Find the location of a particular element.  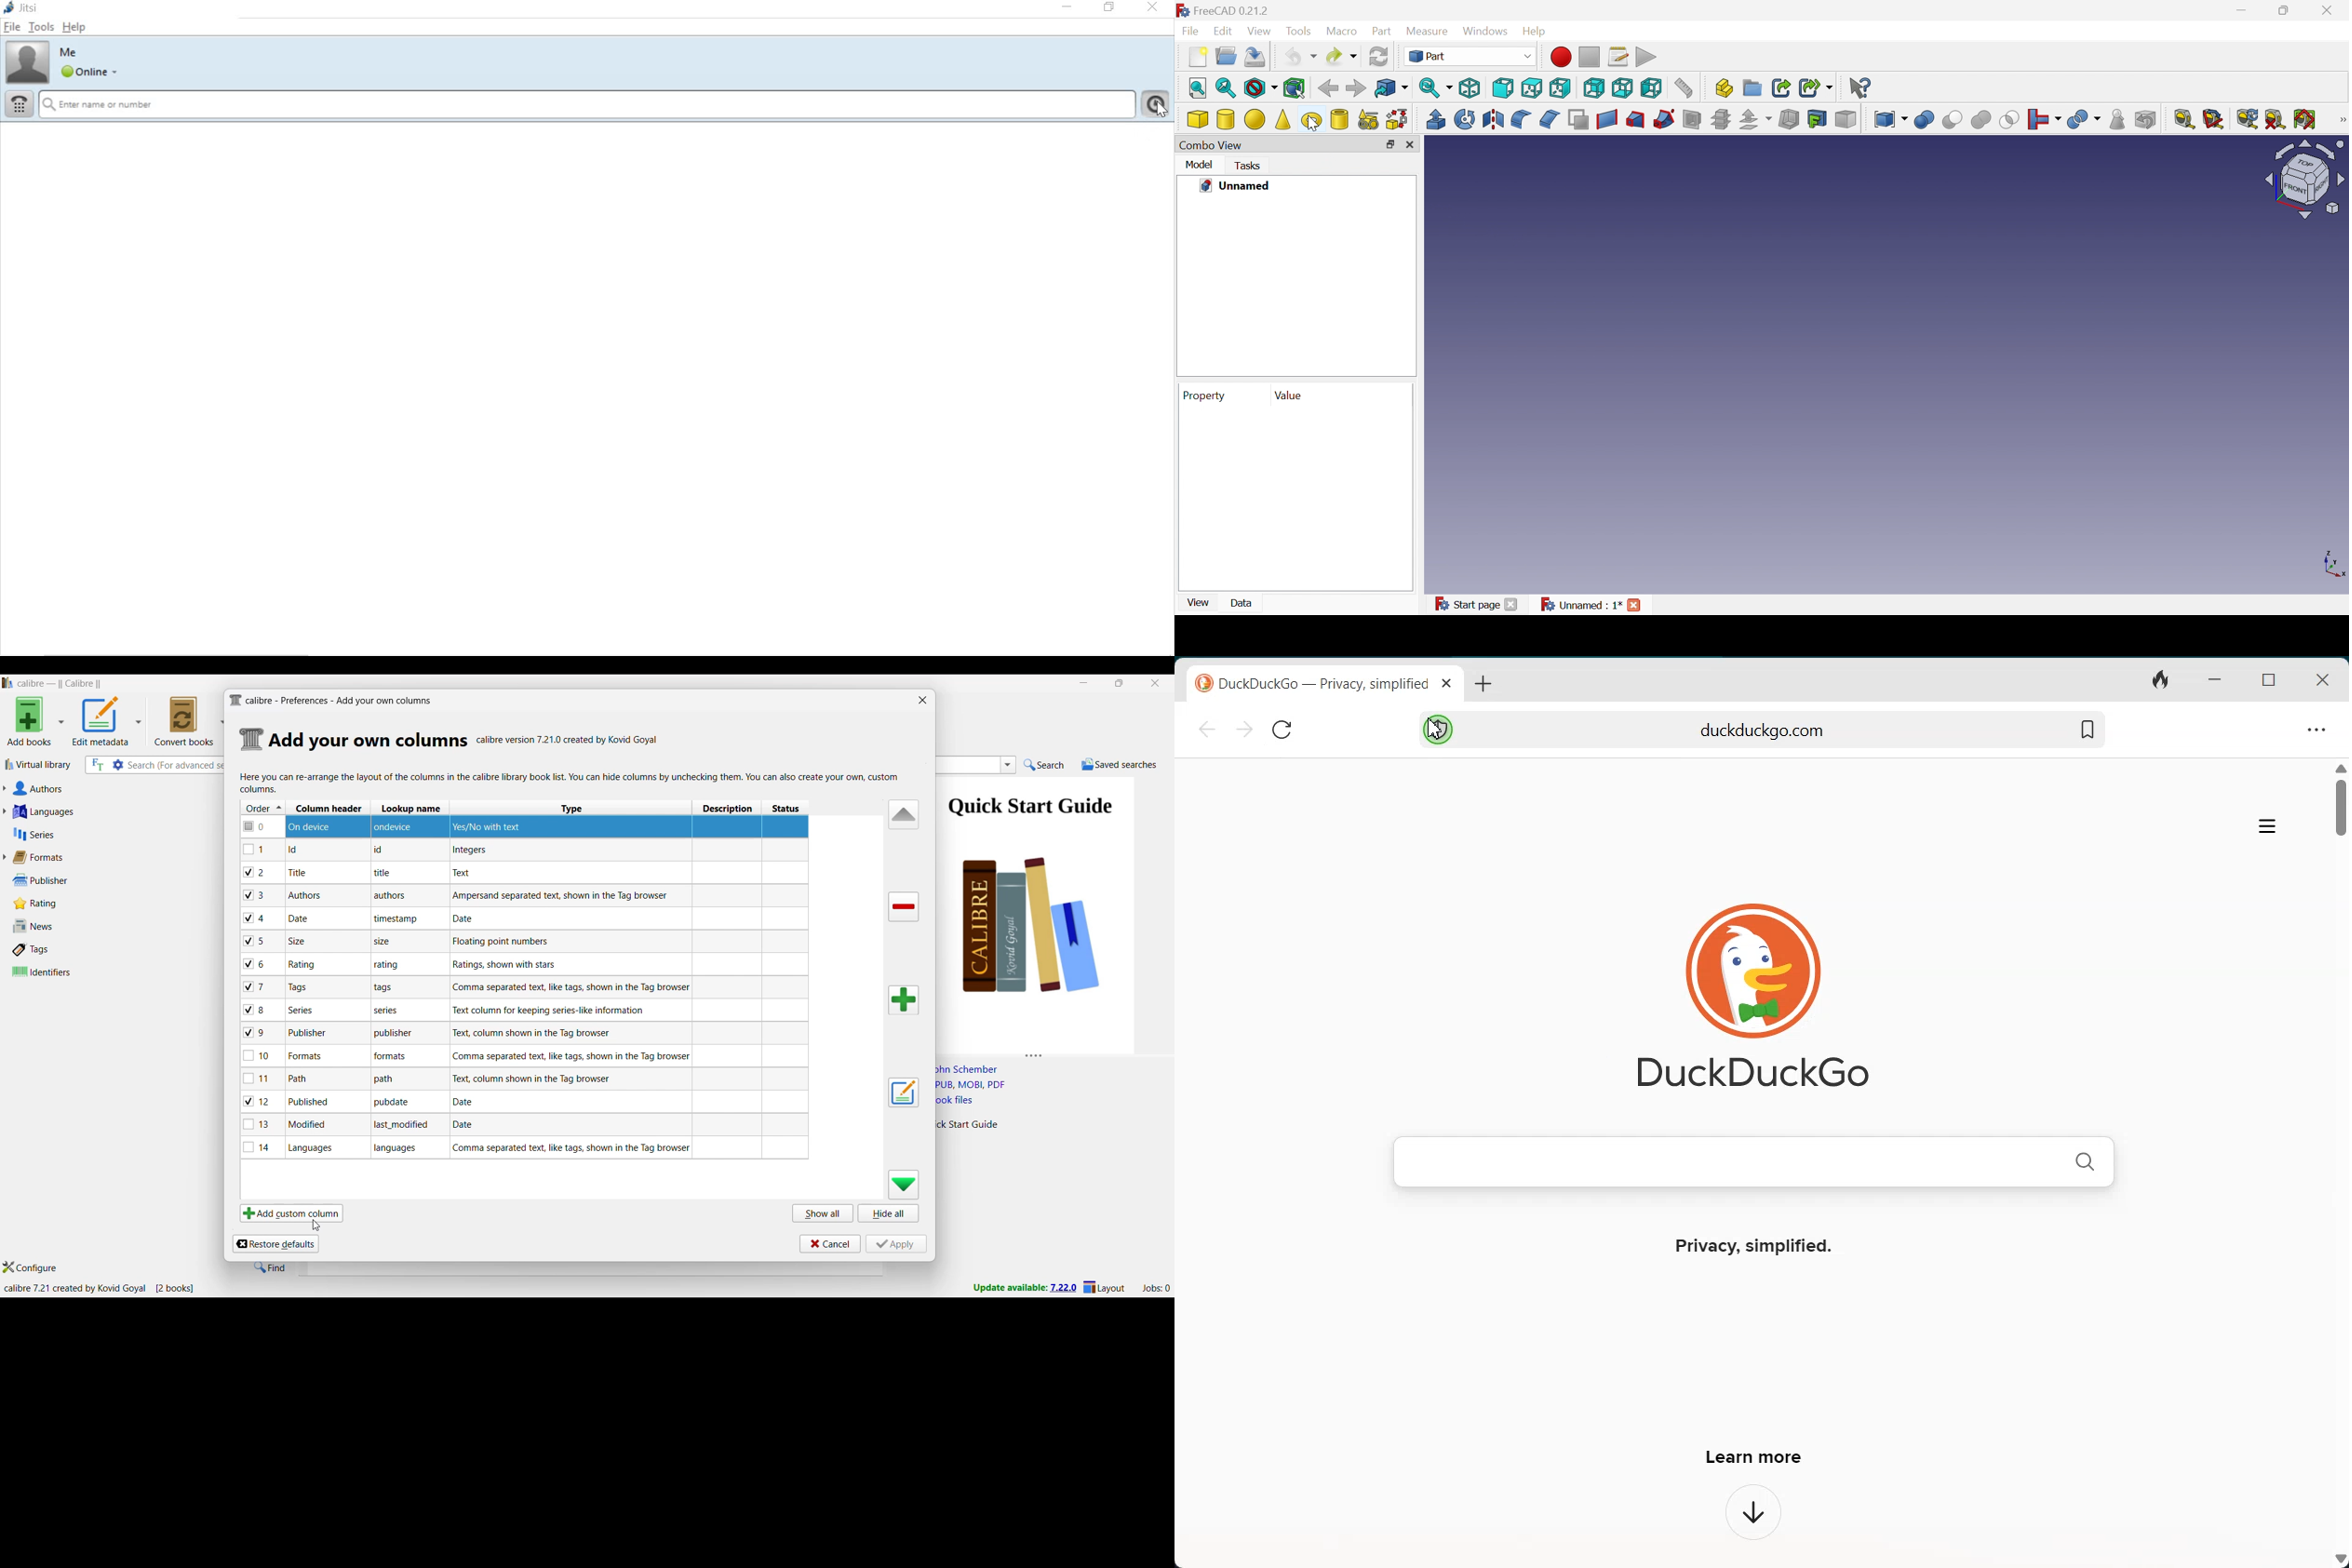

checkbox - 3 is located at coordinates (255, 896).